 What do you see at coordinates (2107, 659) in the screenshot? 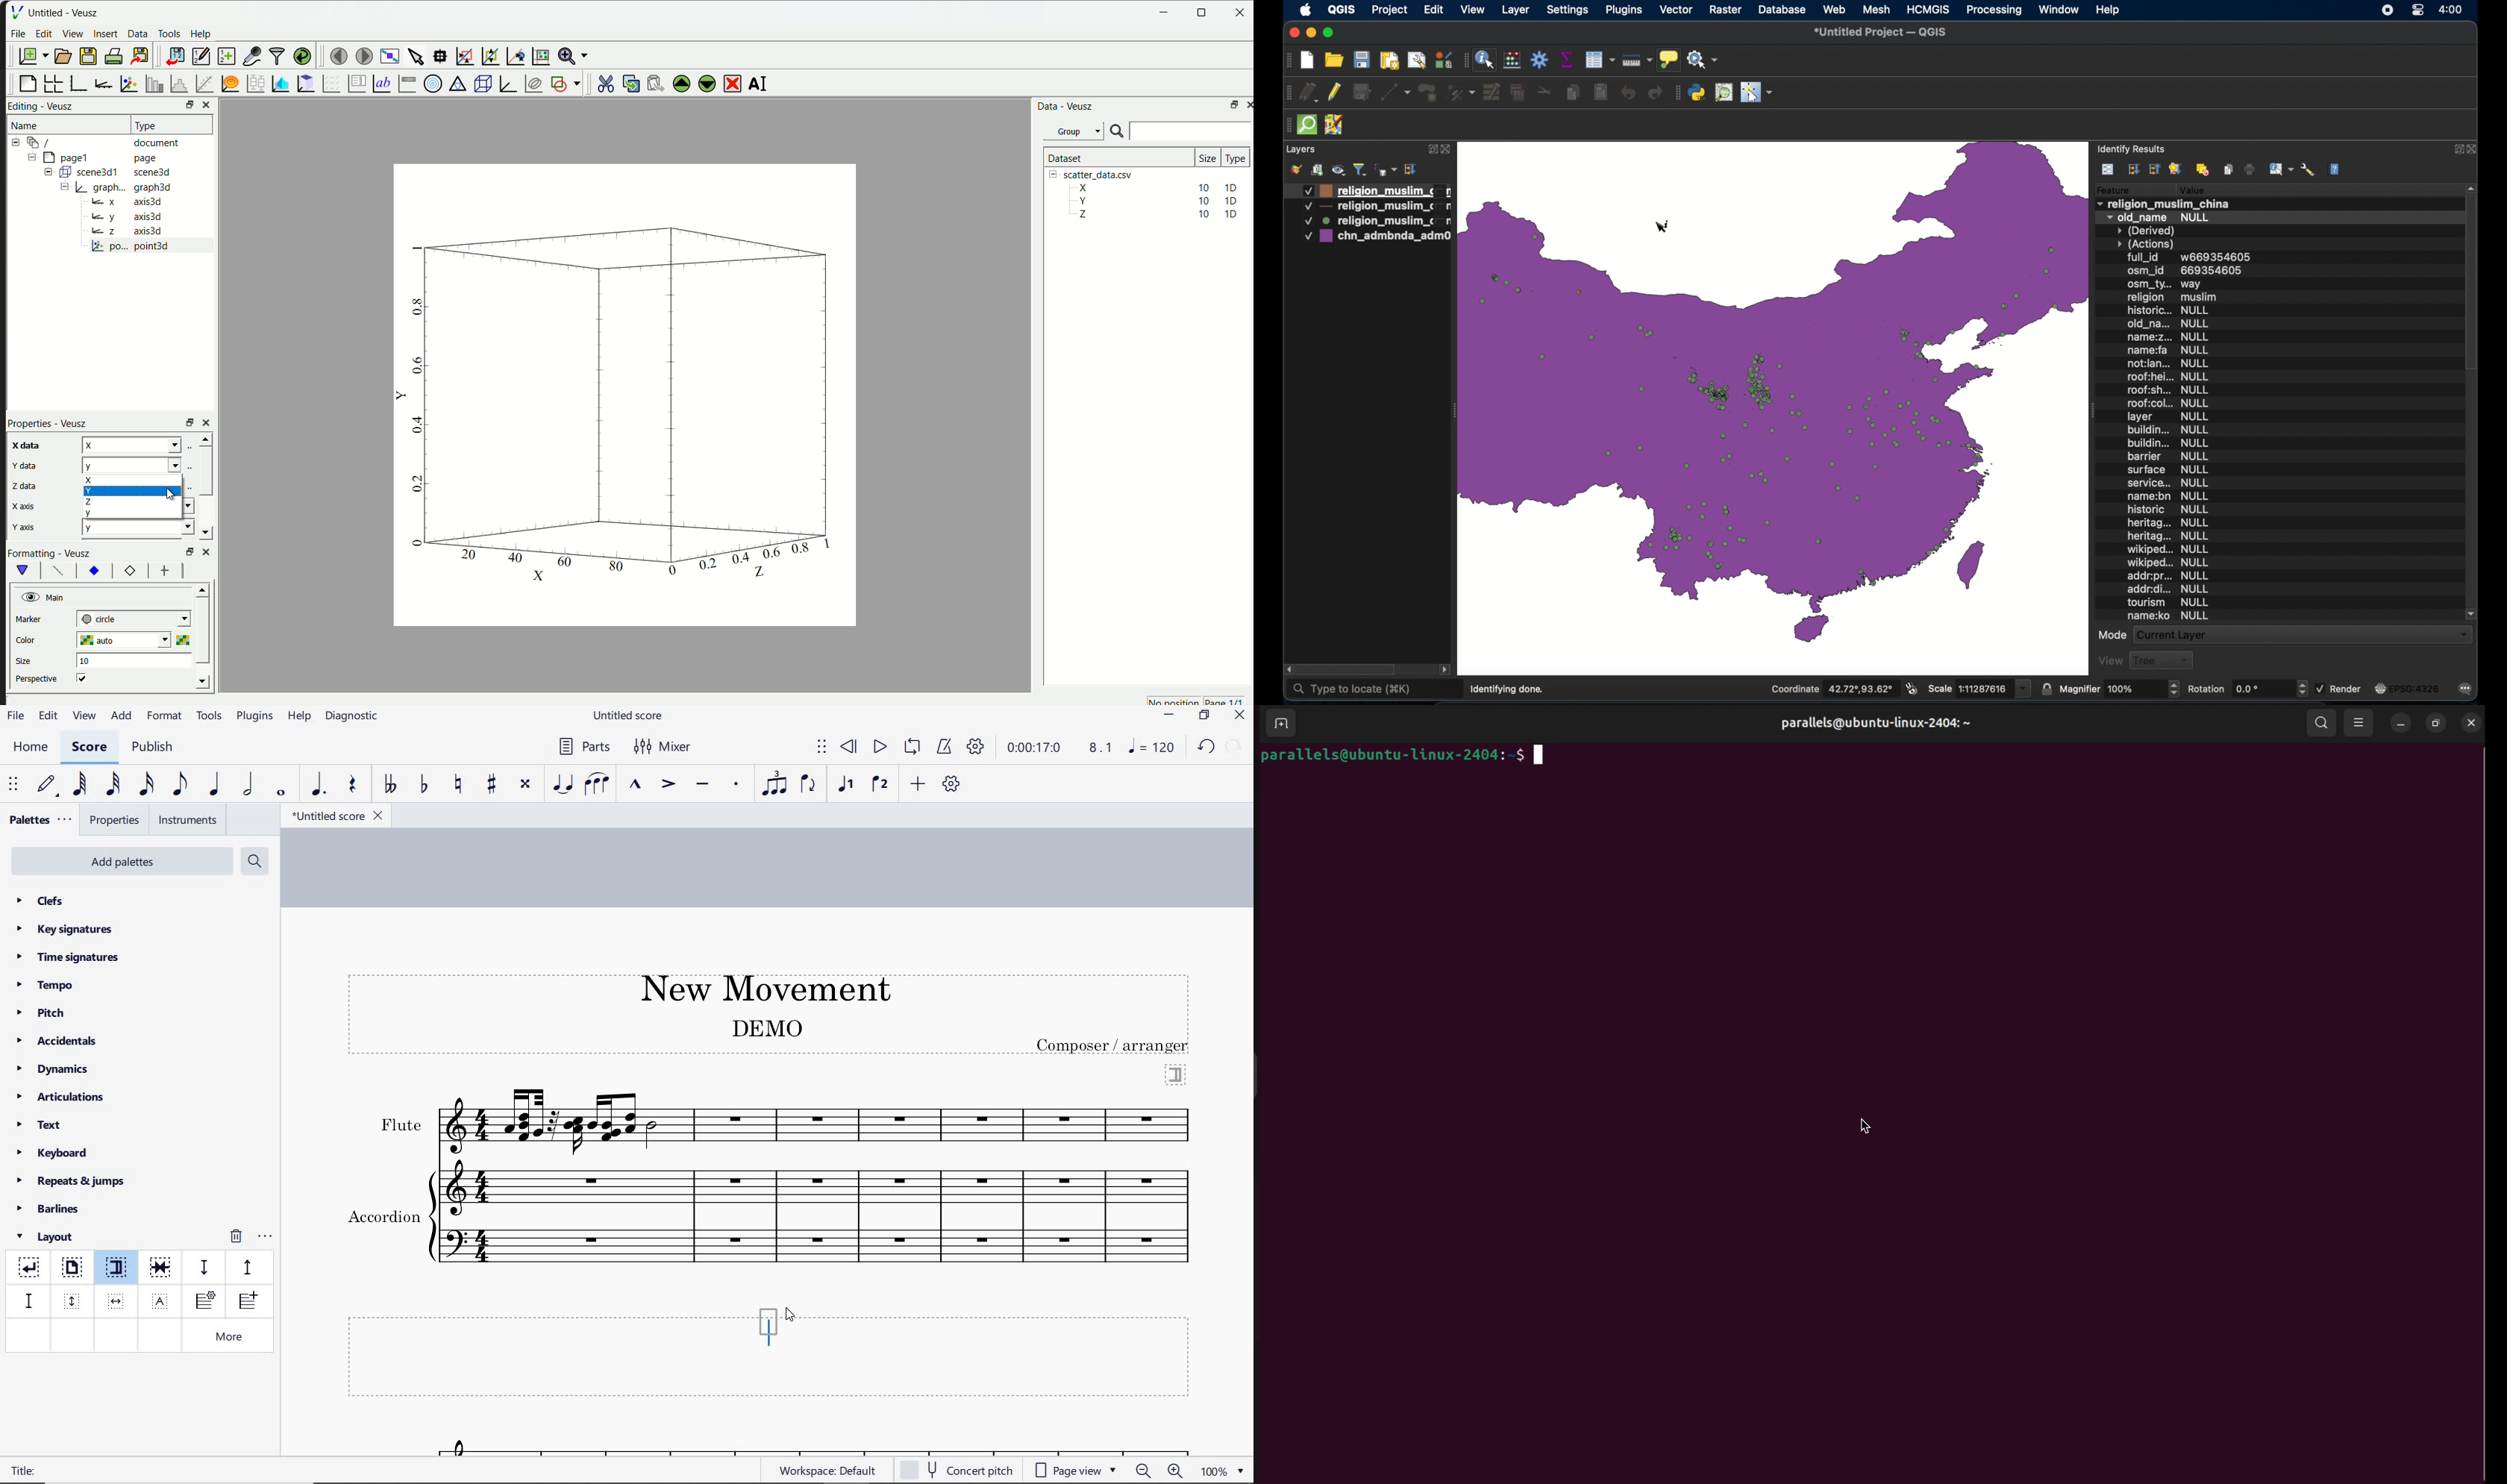
I see `view` at bounding box center [2107, 659].